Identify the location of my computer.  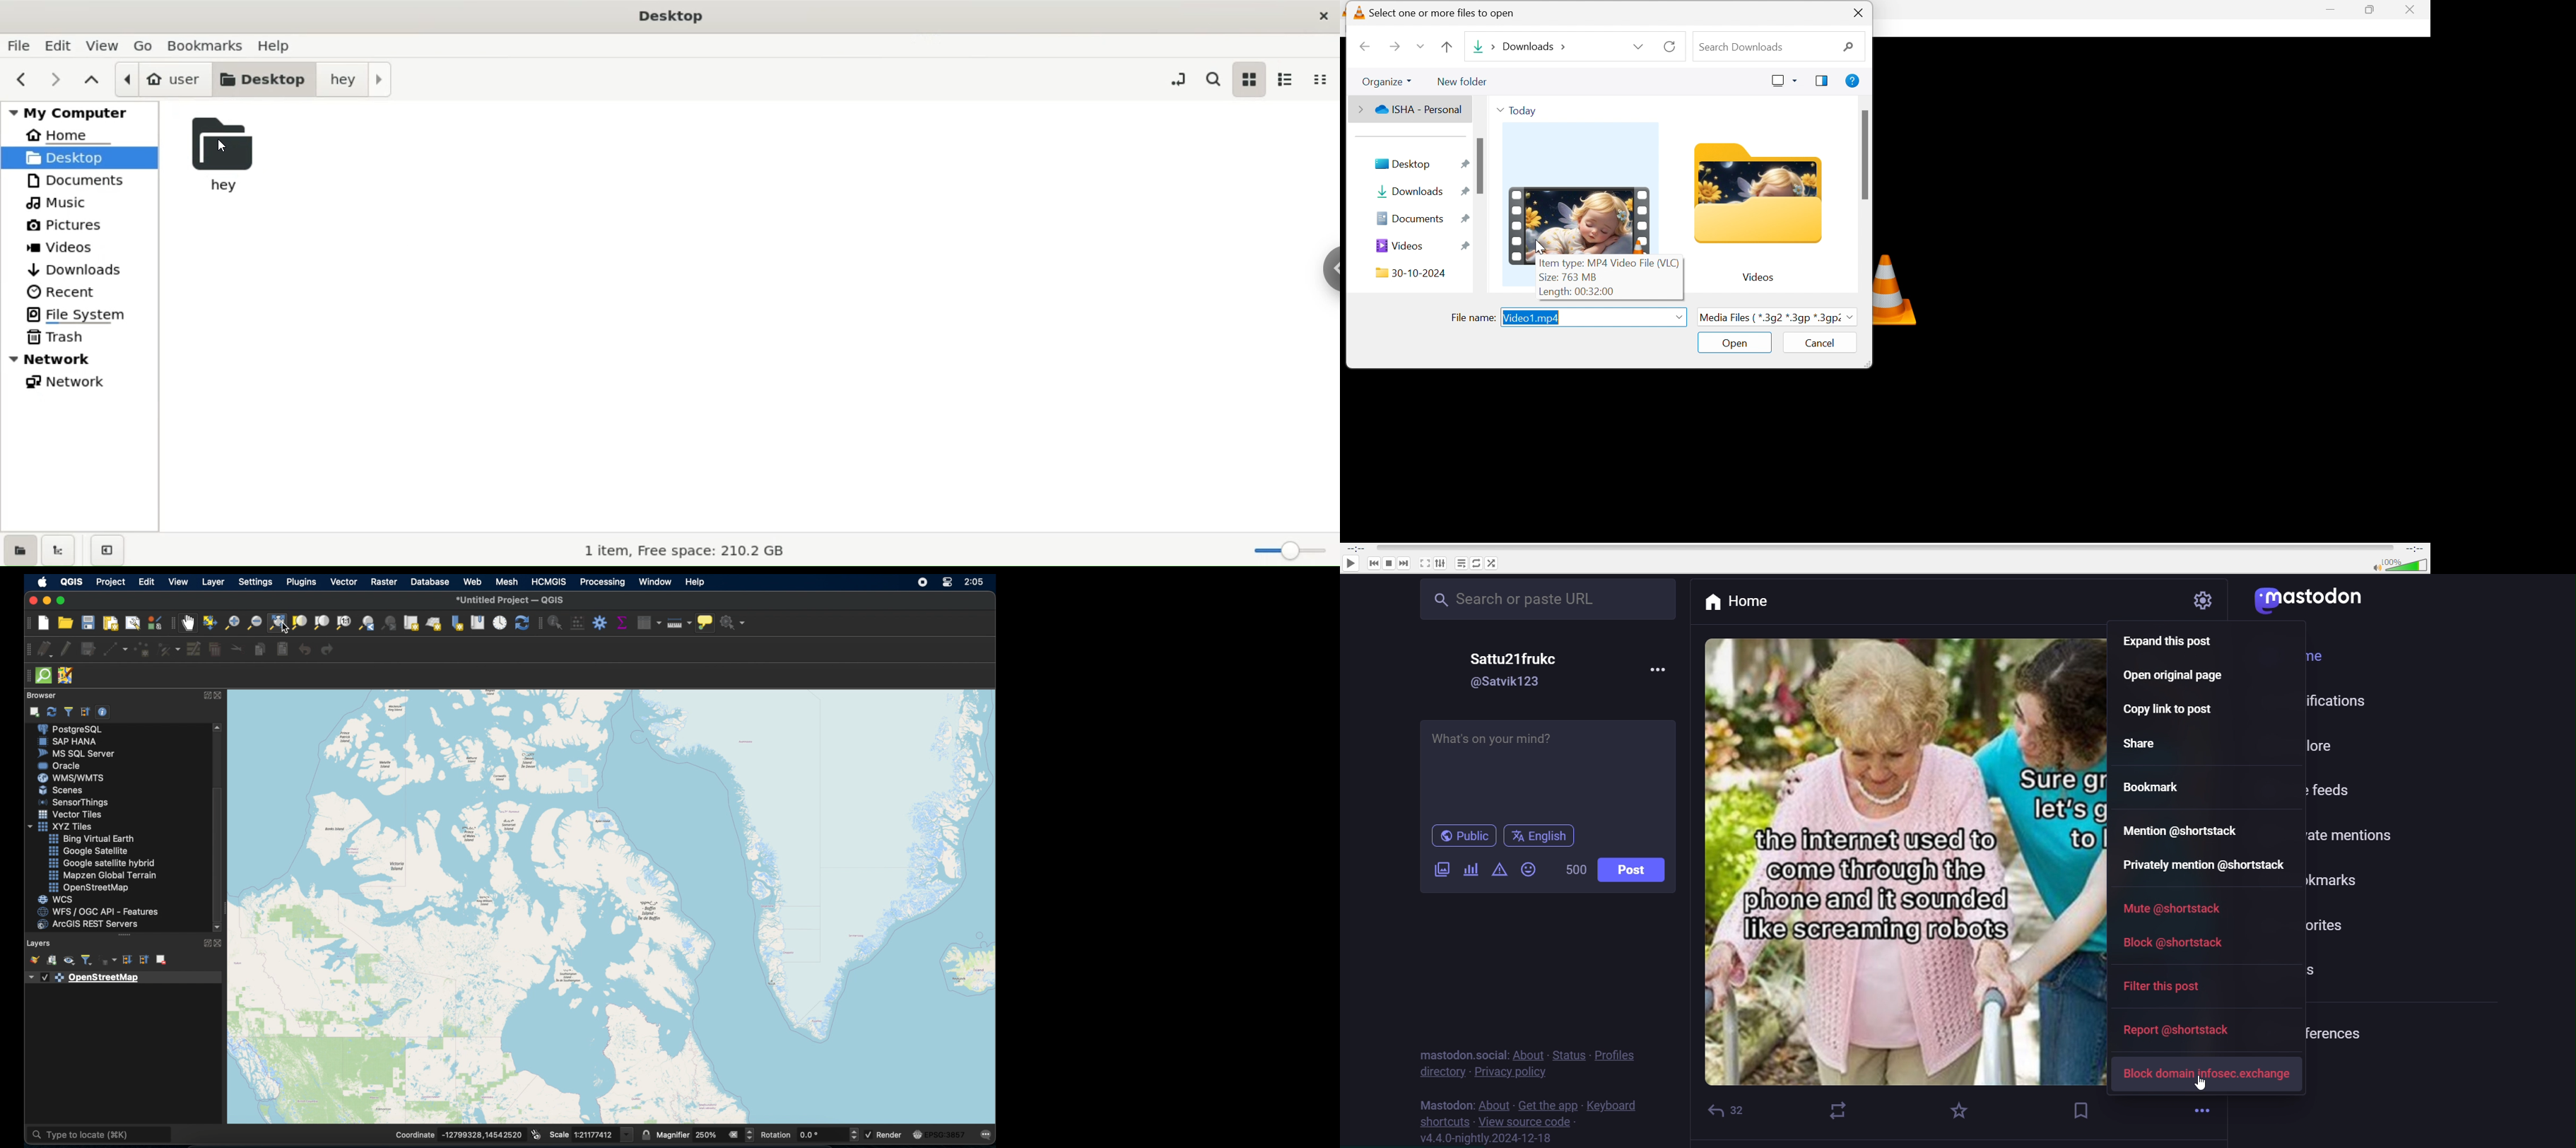
(80, 113).